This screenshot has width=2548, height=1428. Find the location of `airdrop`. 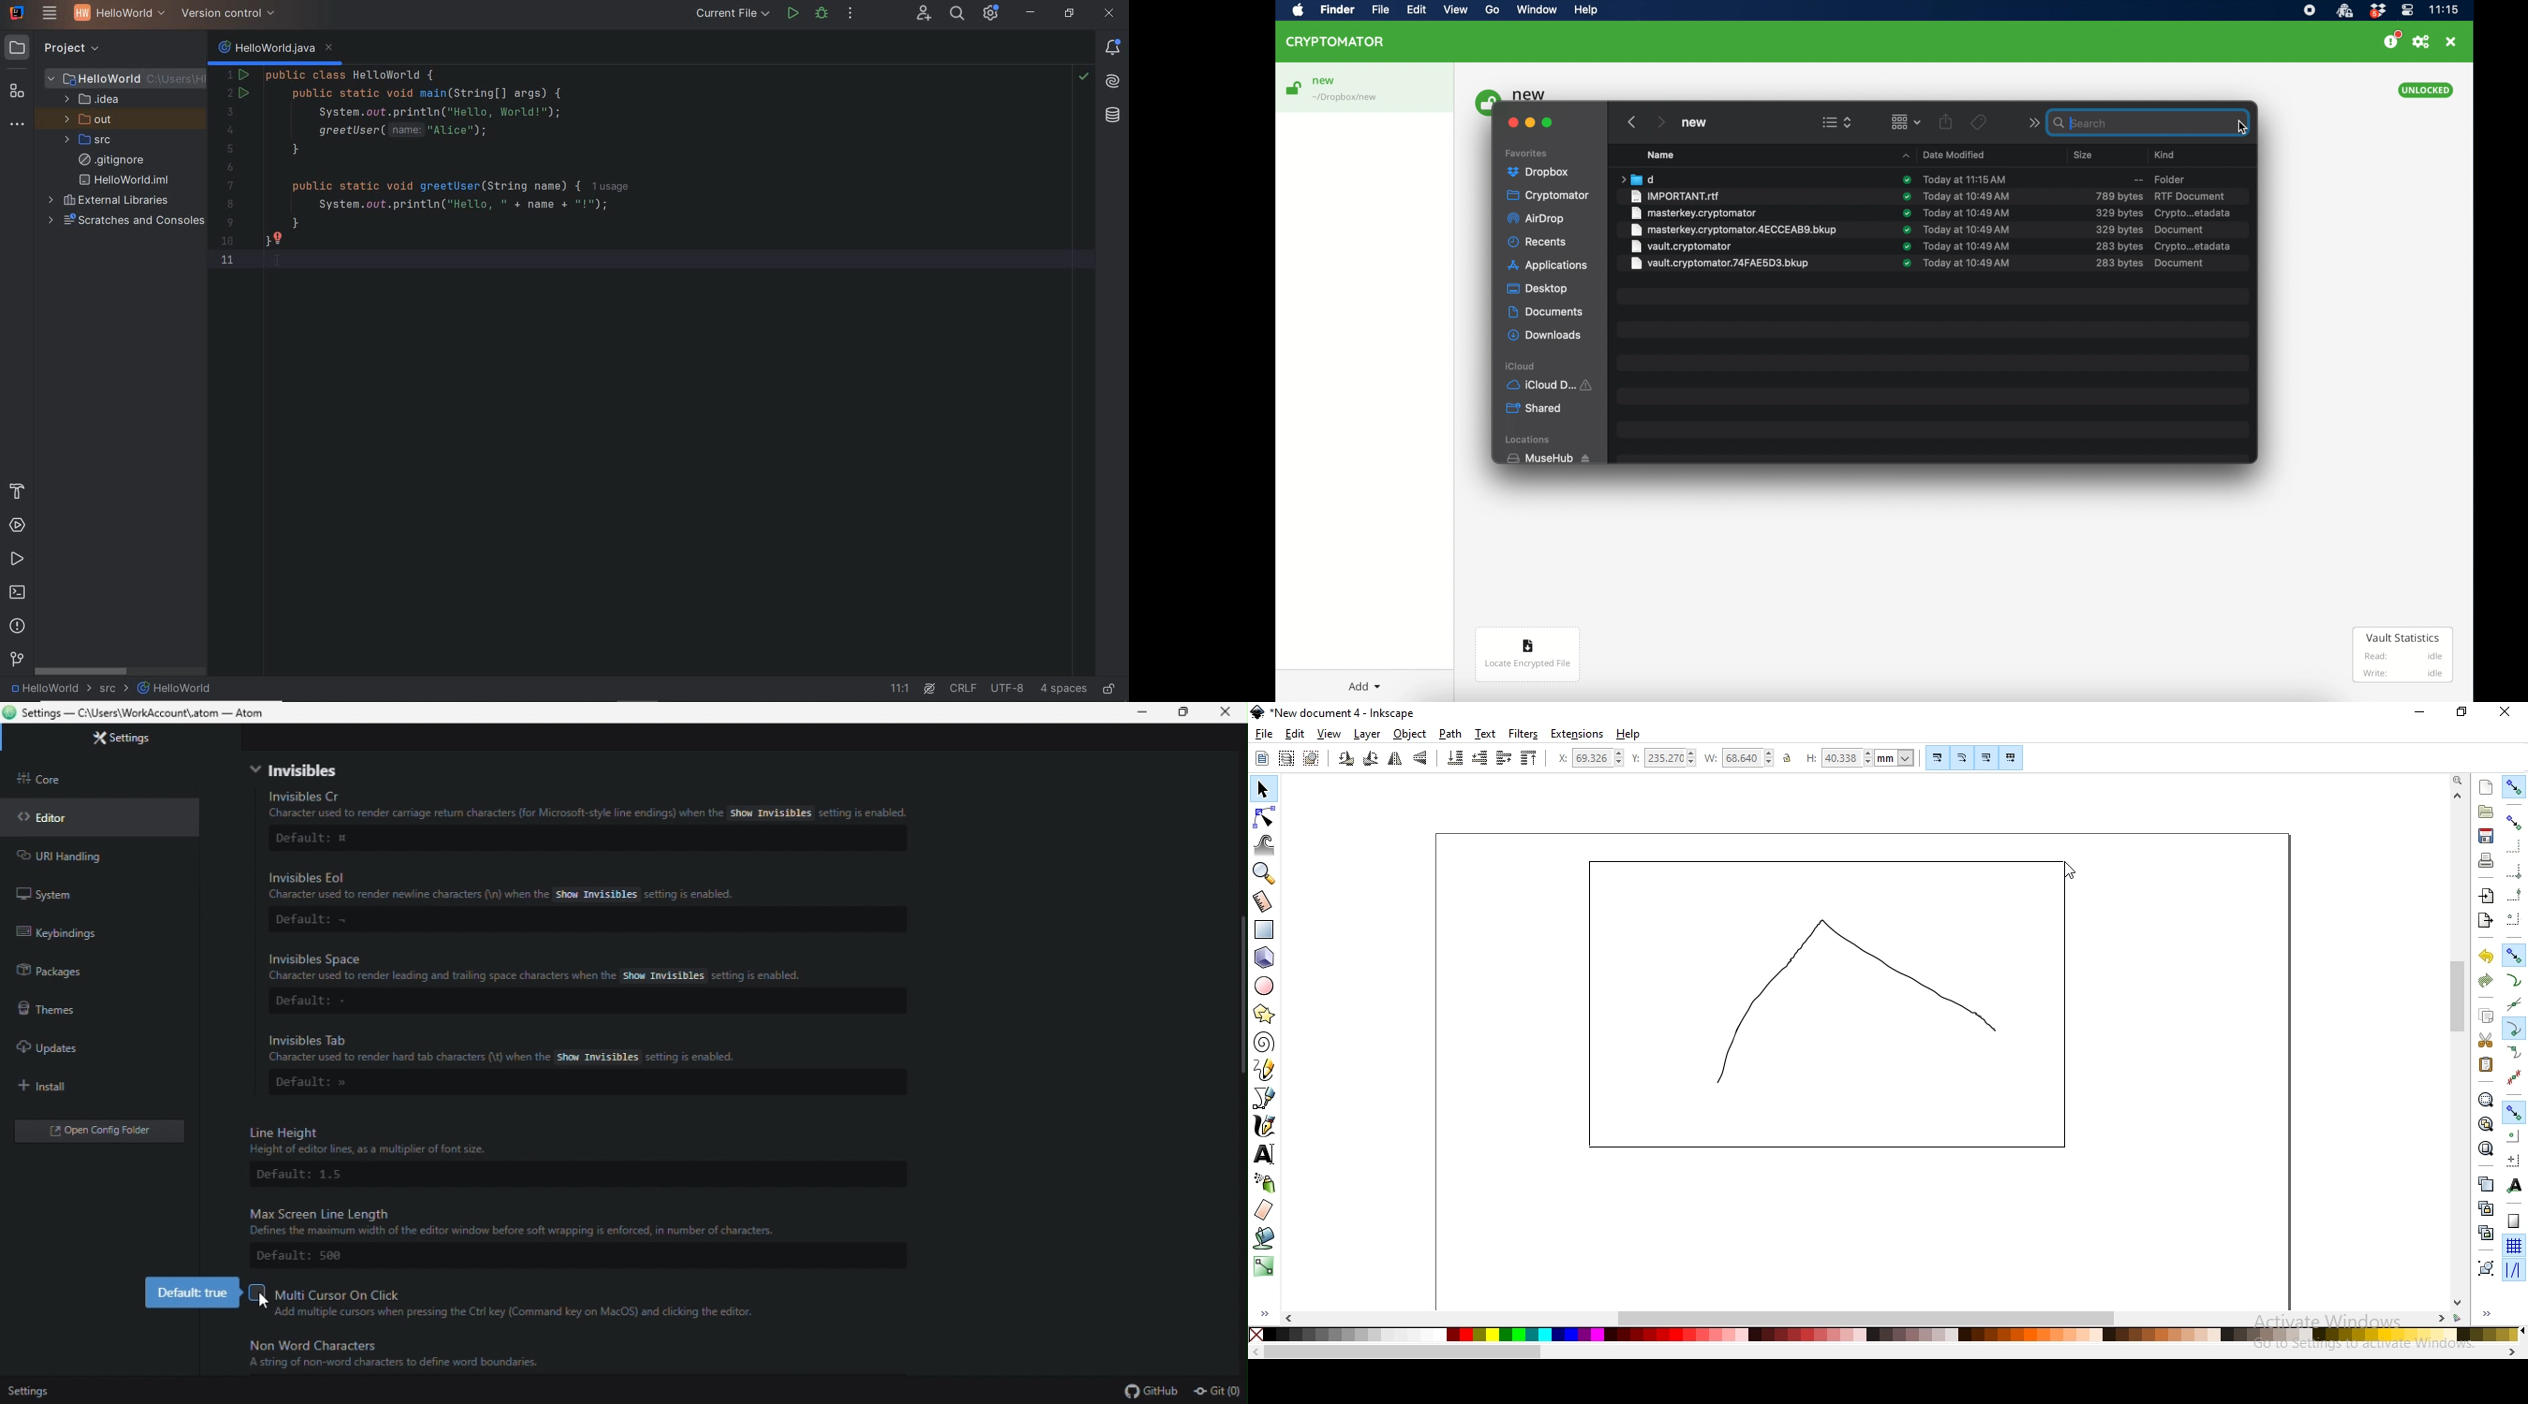

airdrop is located at coordinates (1536, 219).